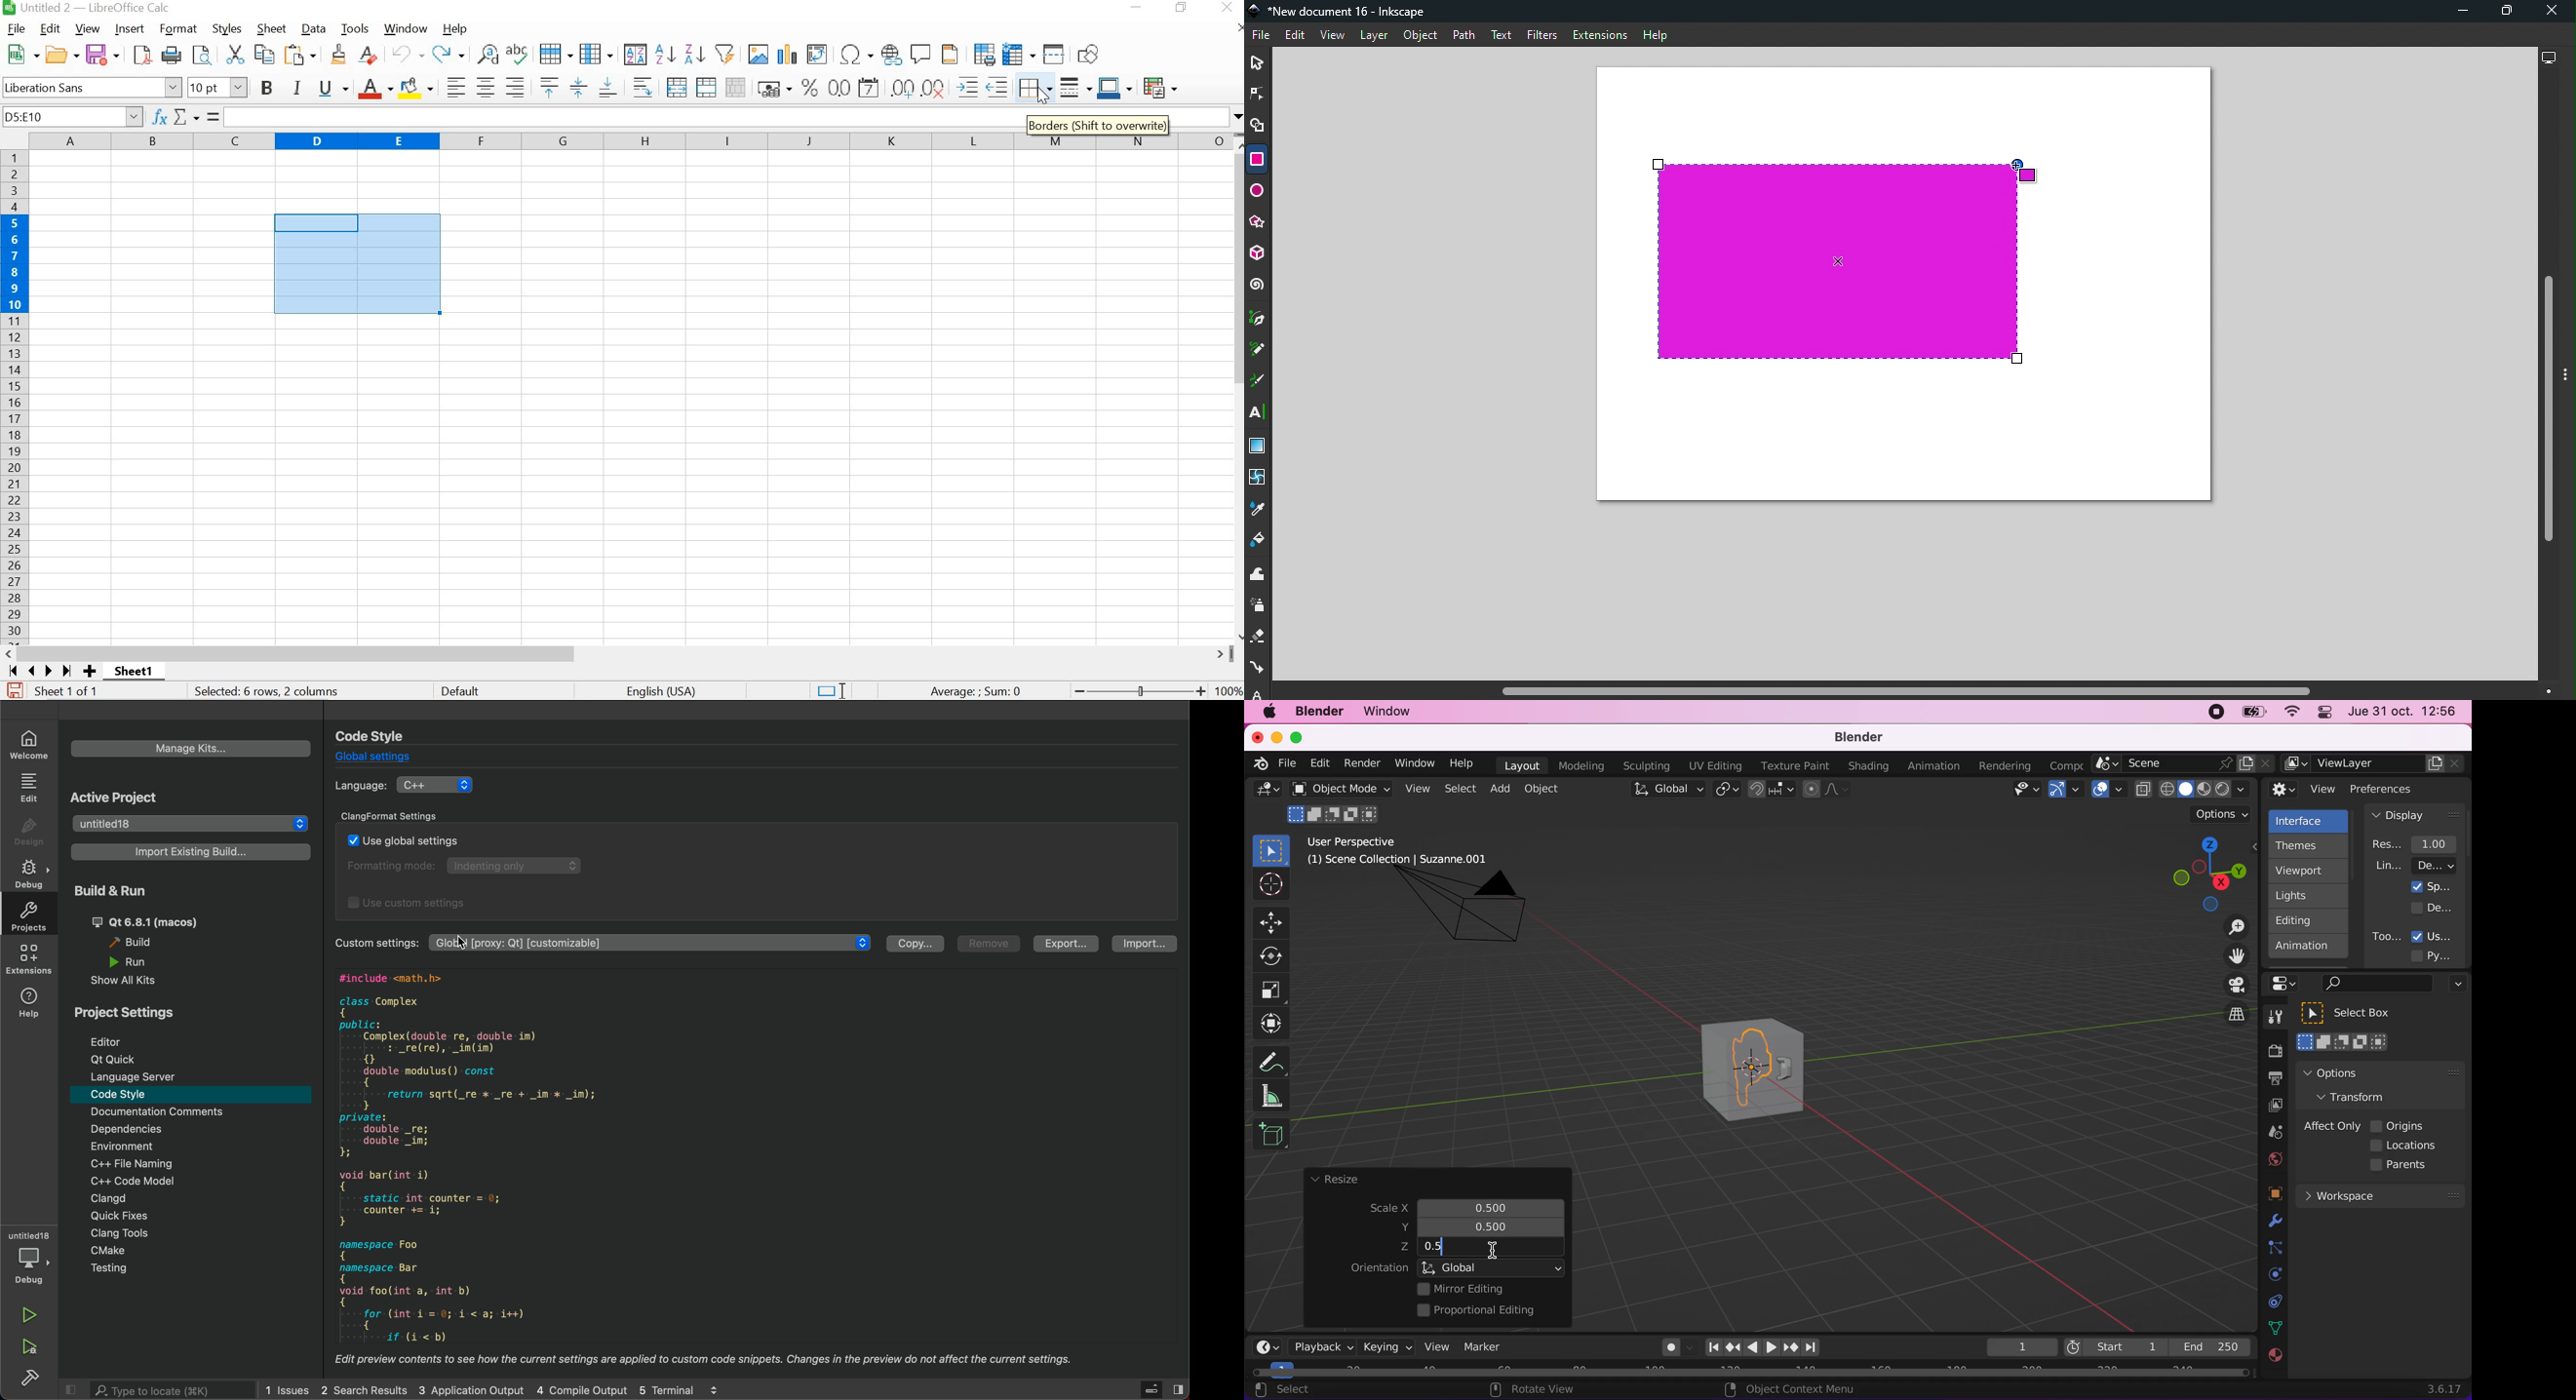 This screenshot has height=1400, width=2576. I want to click on FONT SIZE, so click(217, 87).